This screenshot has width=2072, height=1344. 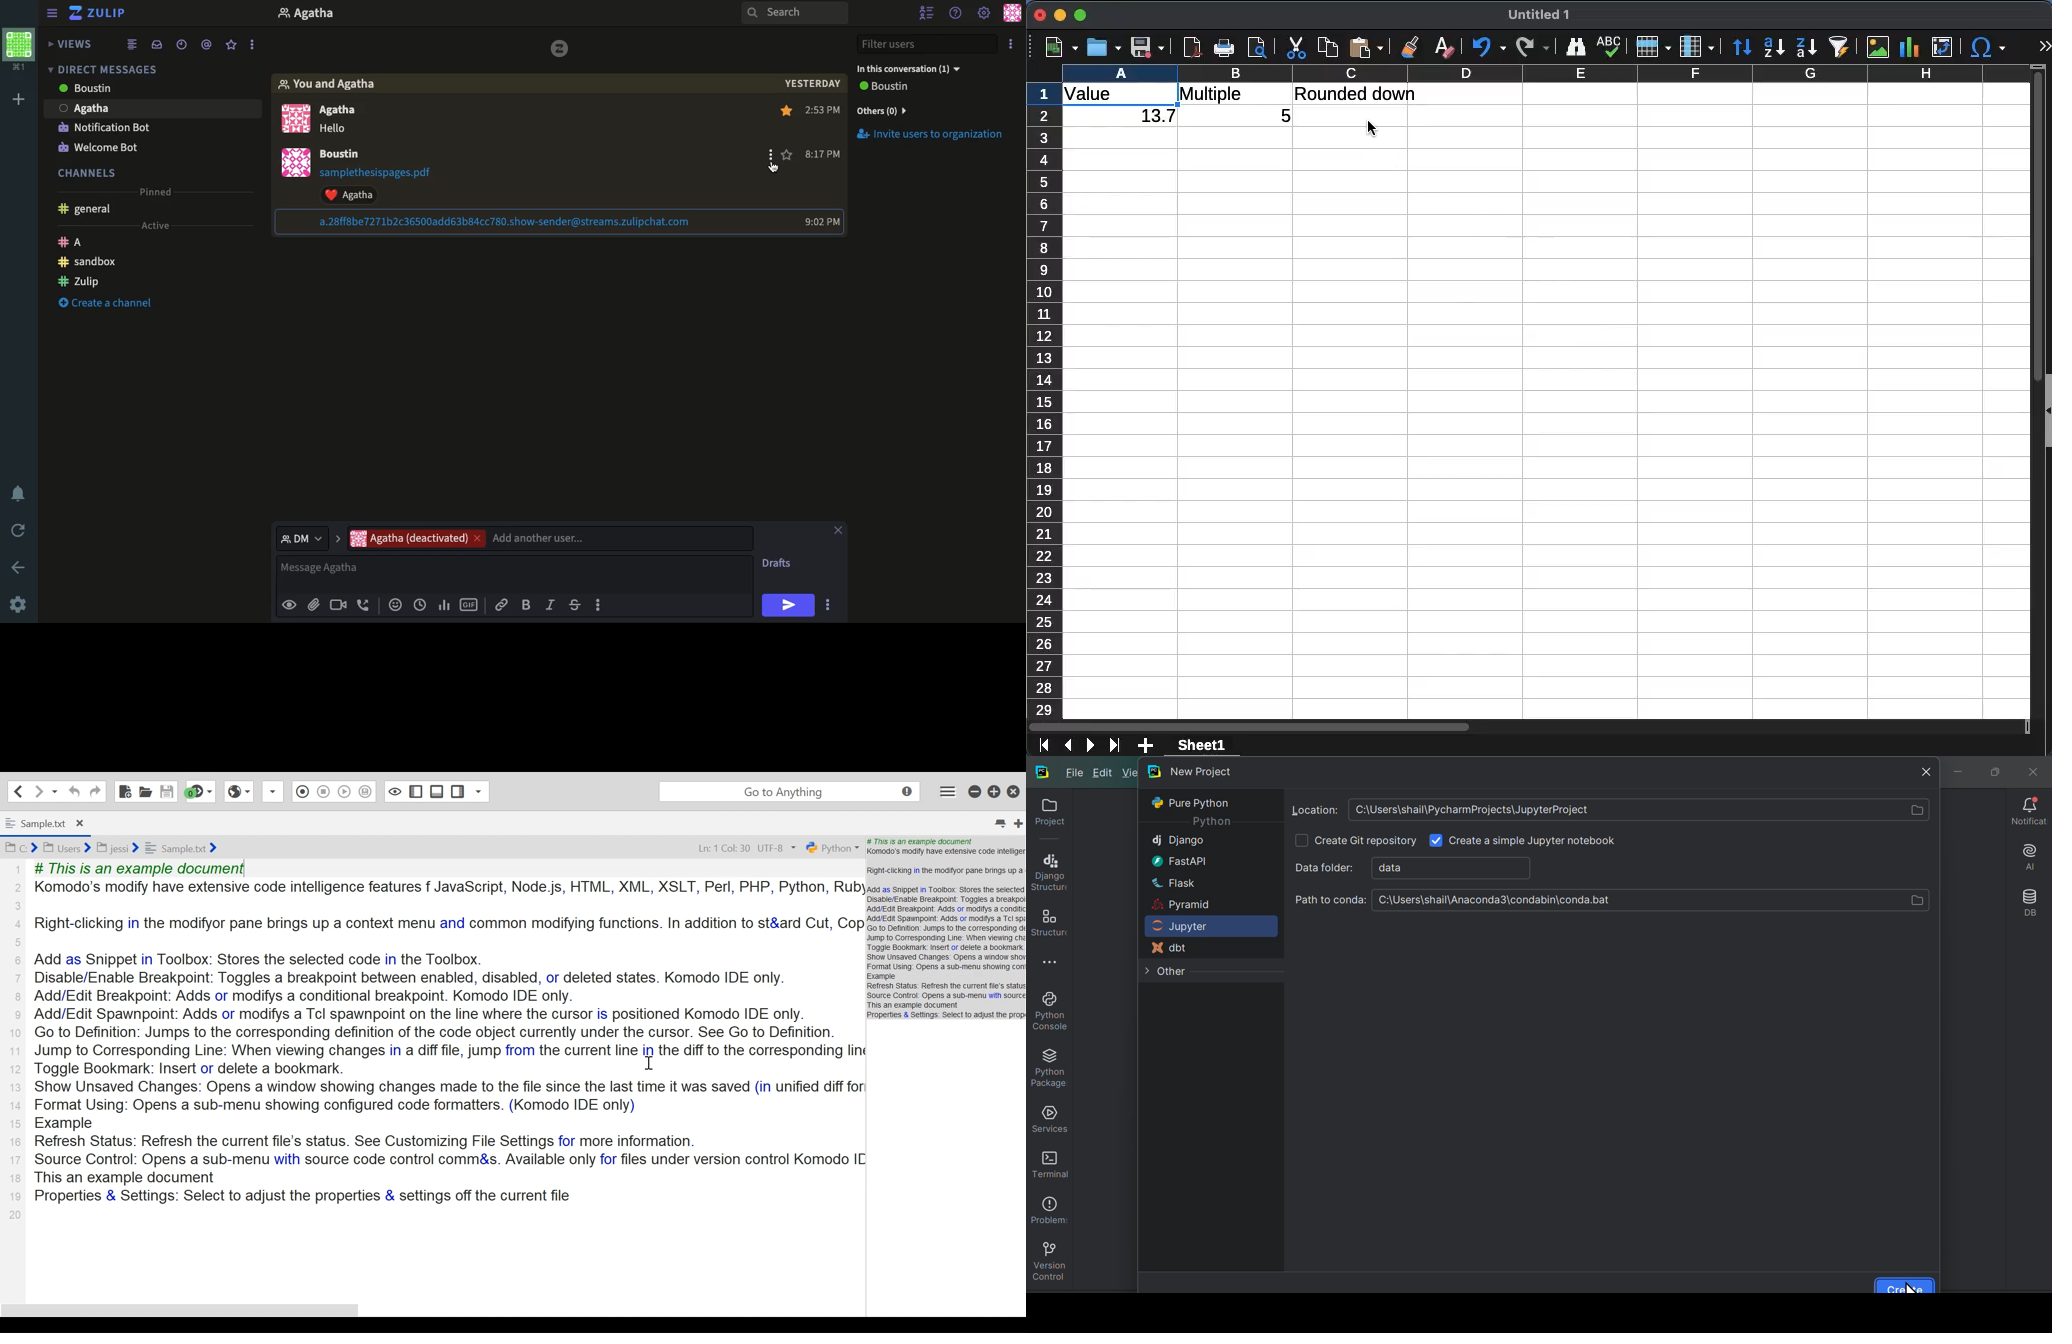 I want to click on Create a channel, so click(x=102, y=305).